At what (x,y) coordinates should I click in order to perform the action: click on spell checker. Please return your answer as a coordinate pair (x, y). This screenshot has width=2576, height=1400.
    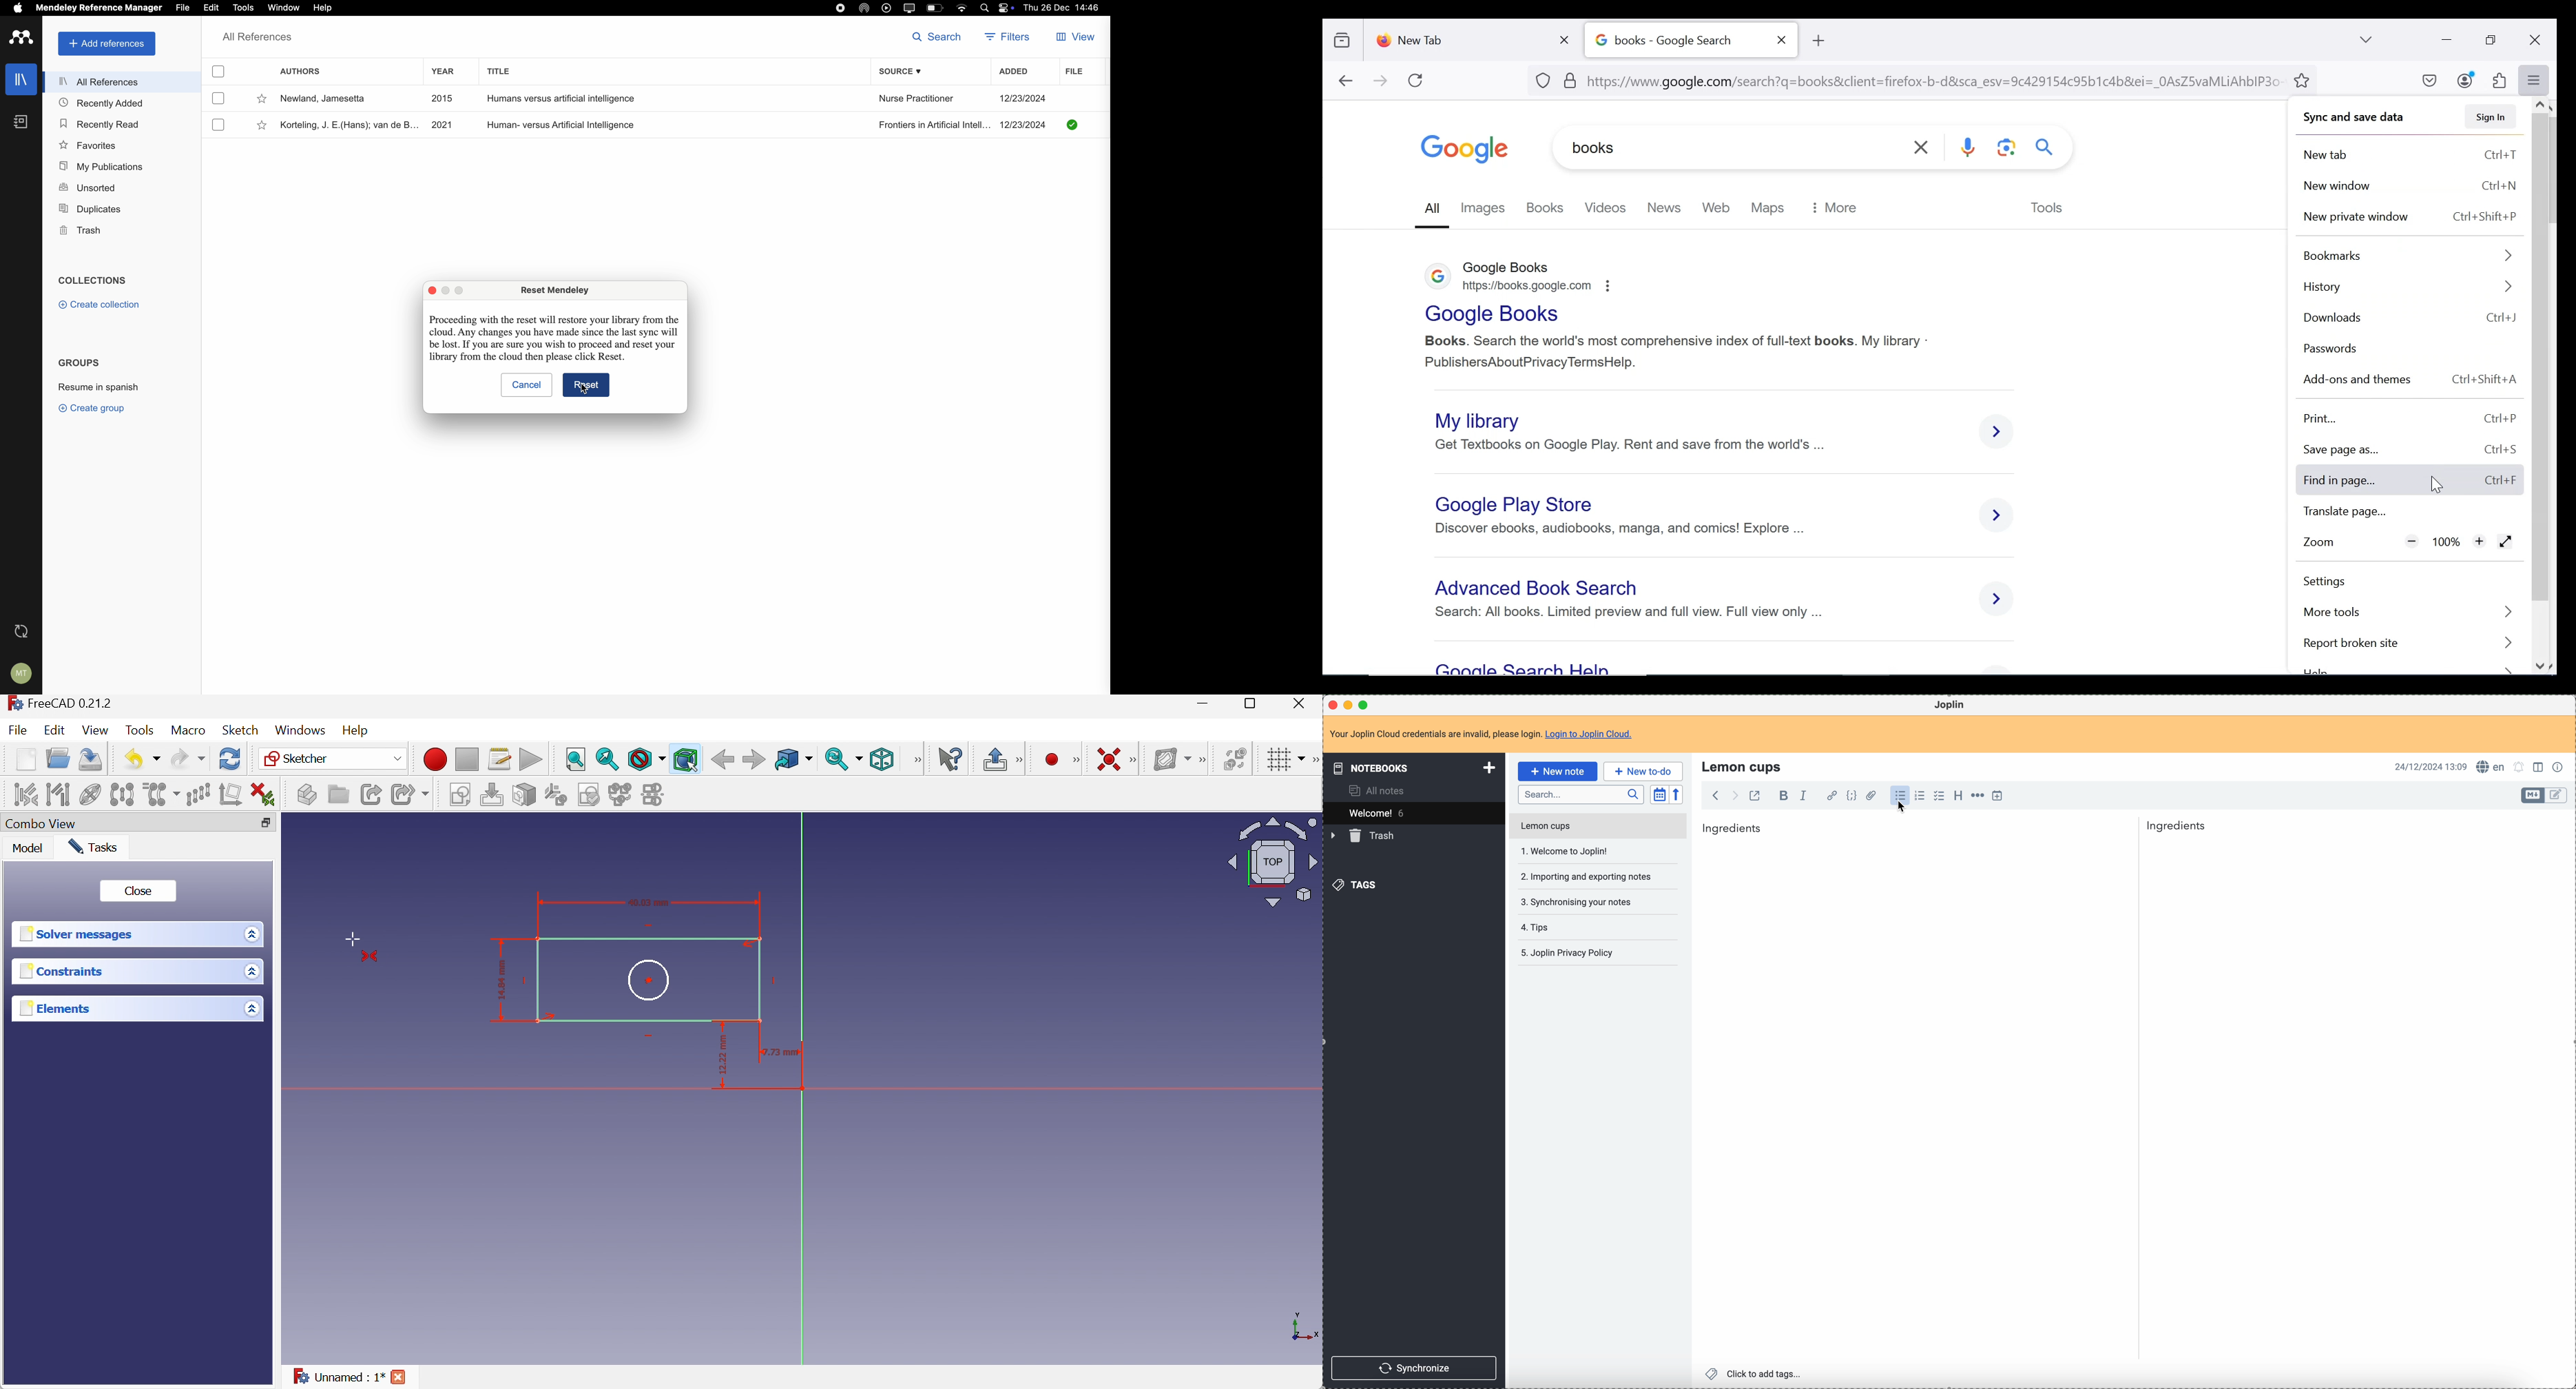
    Looking at the image, I should click on (2494, 767).